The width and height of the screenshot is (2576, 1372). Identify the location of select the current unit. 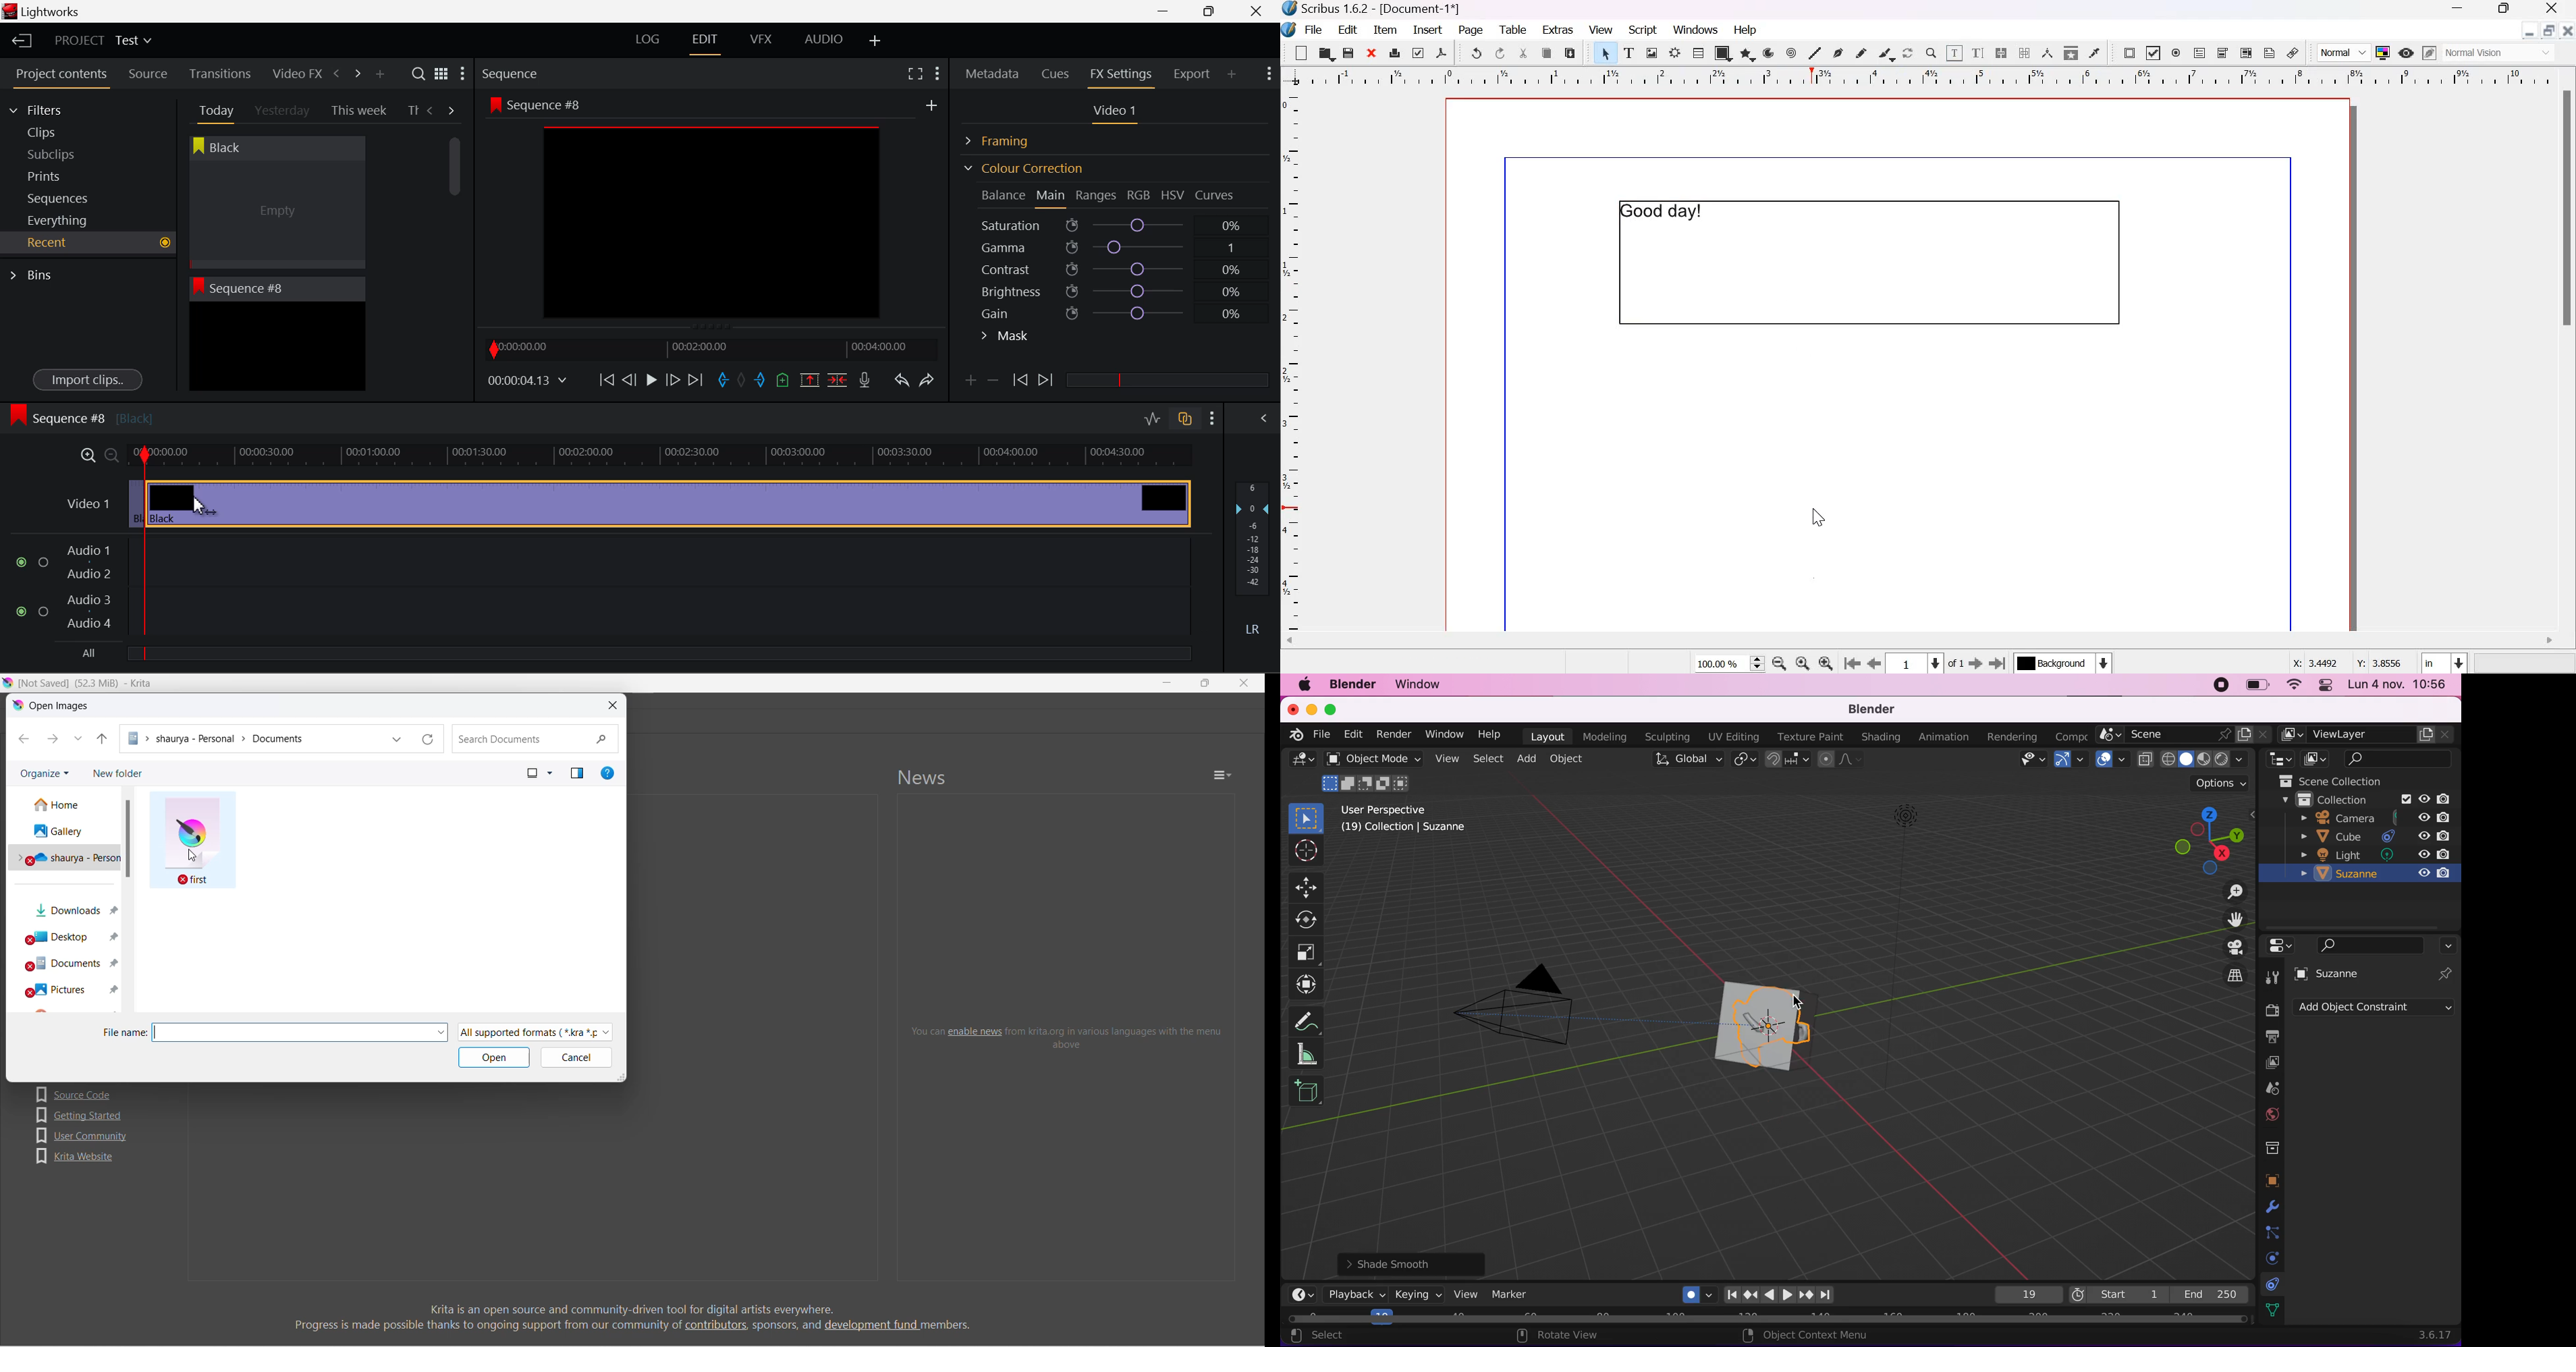
(2444, 661).